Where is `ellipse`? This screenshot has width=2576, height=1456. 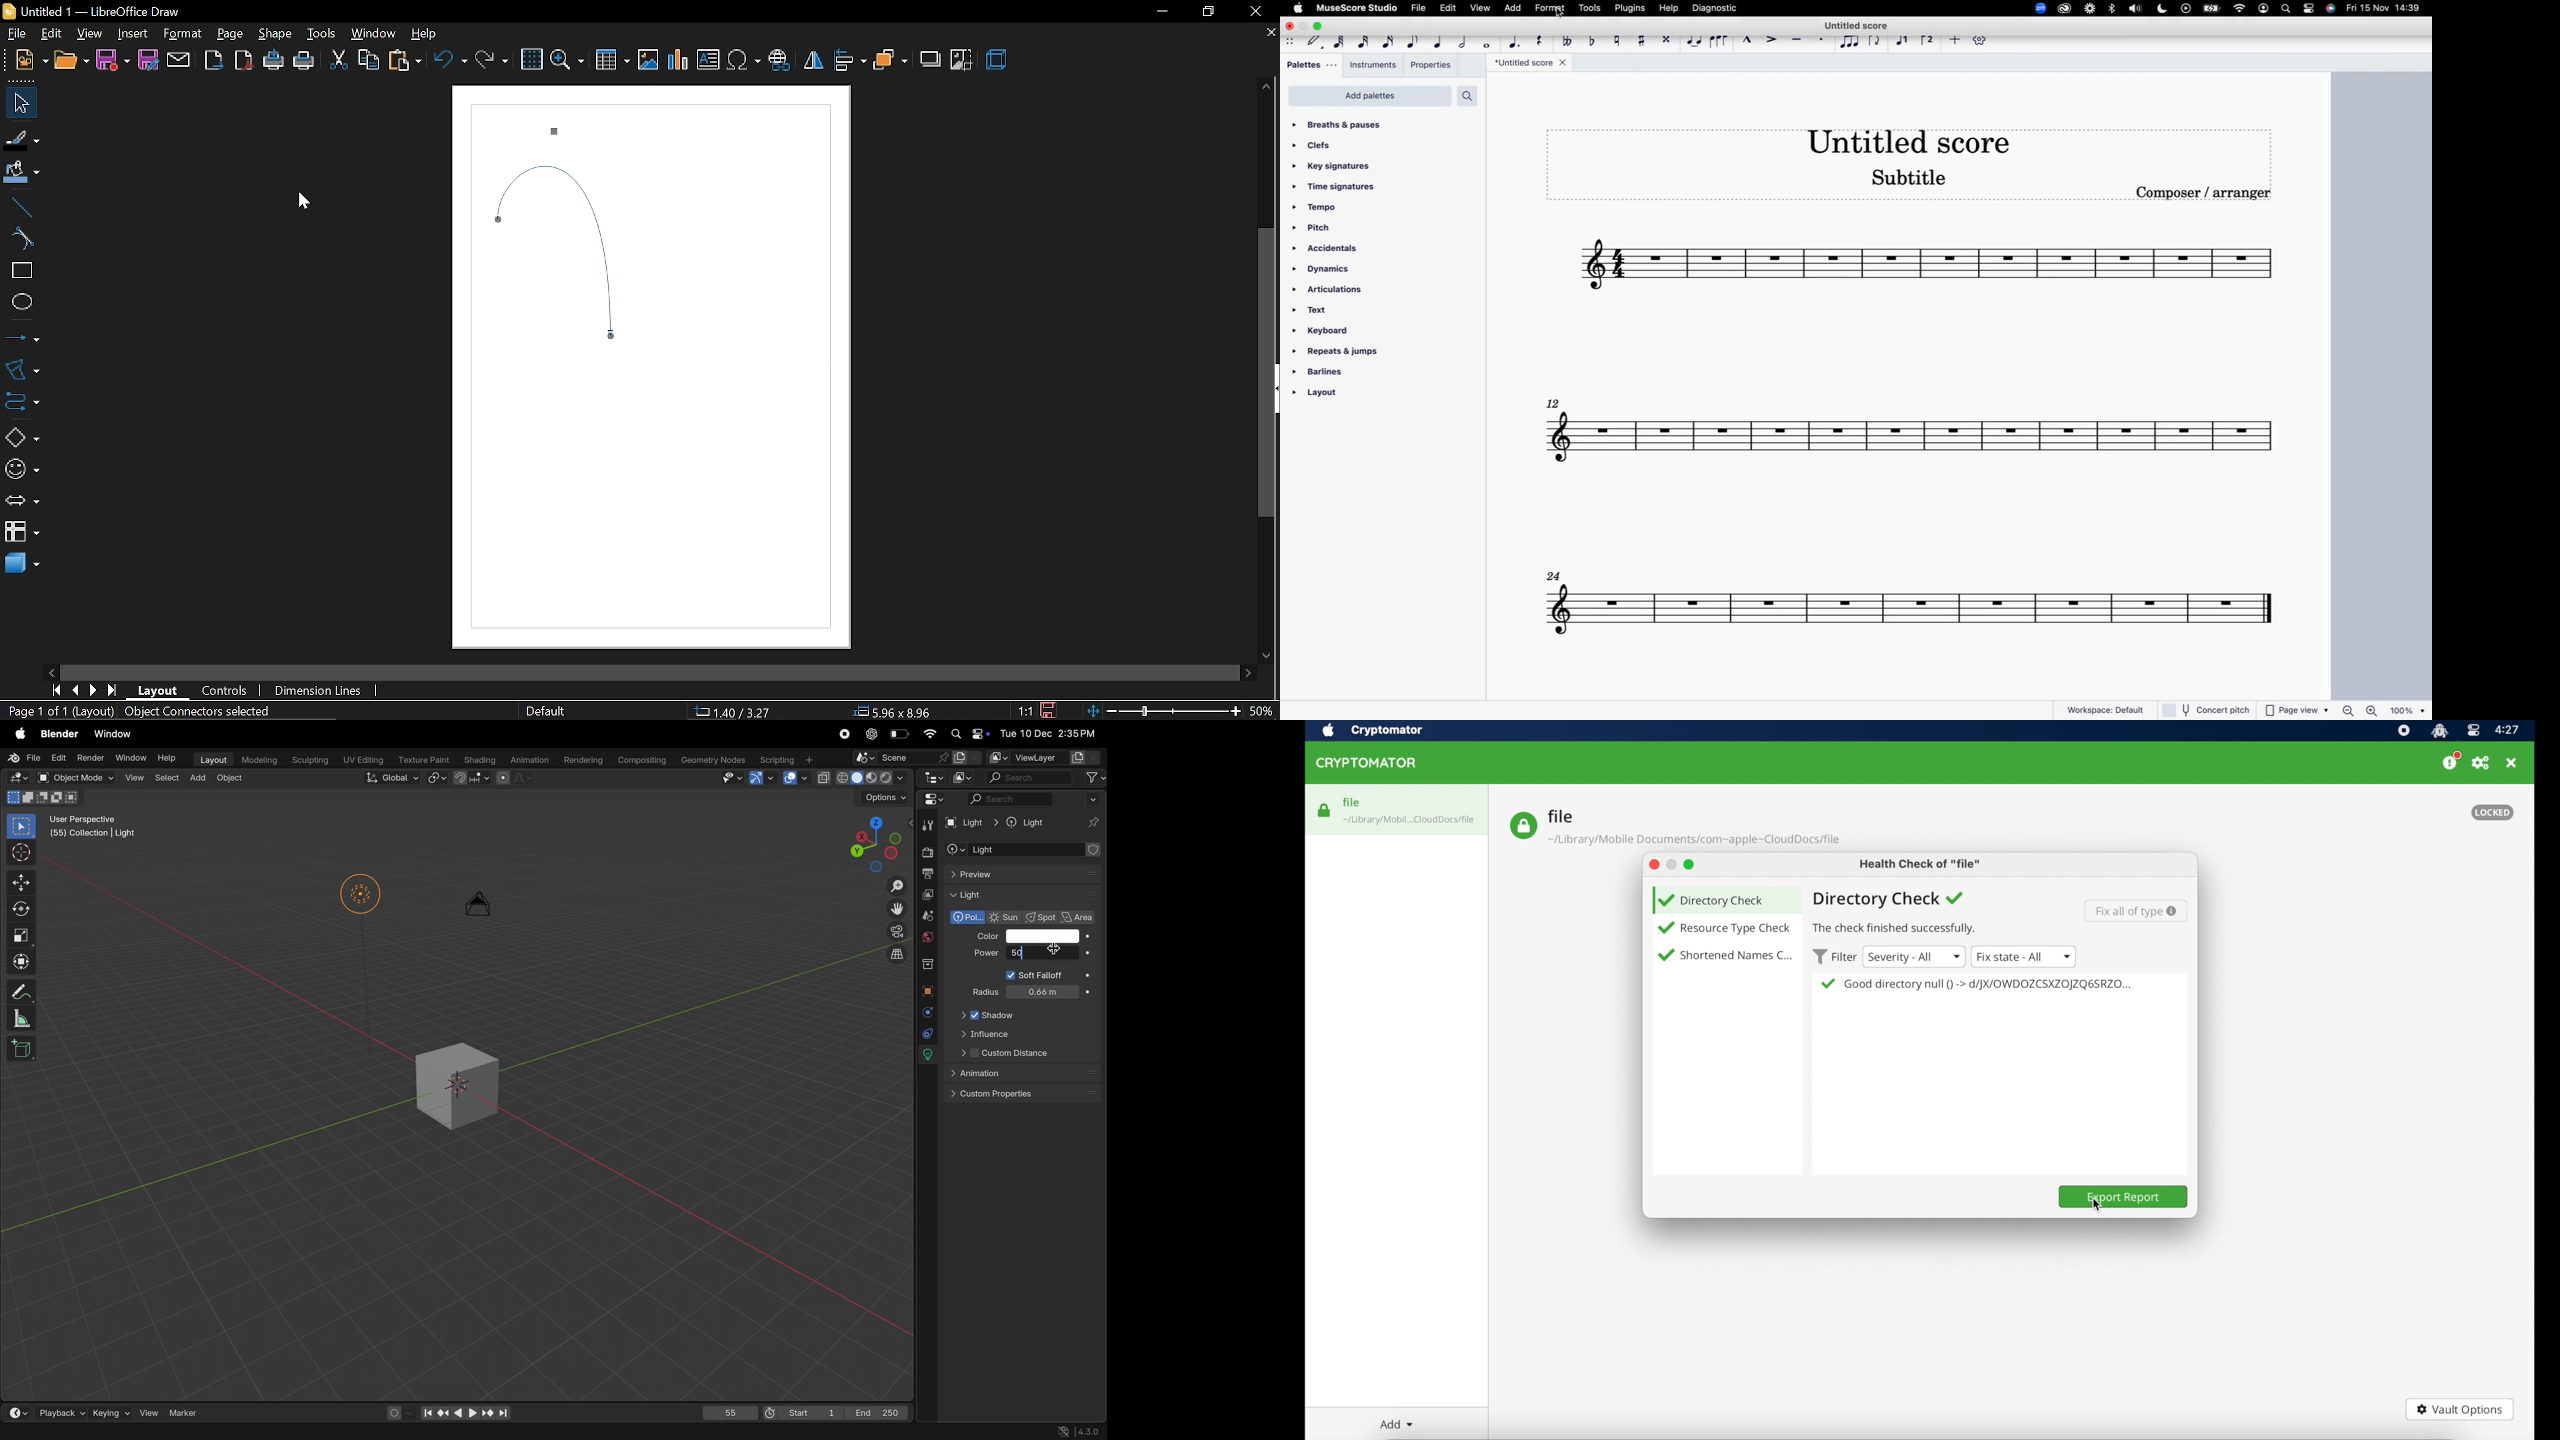
ellipse is located at coordinates (18, 300).